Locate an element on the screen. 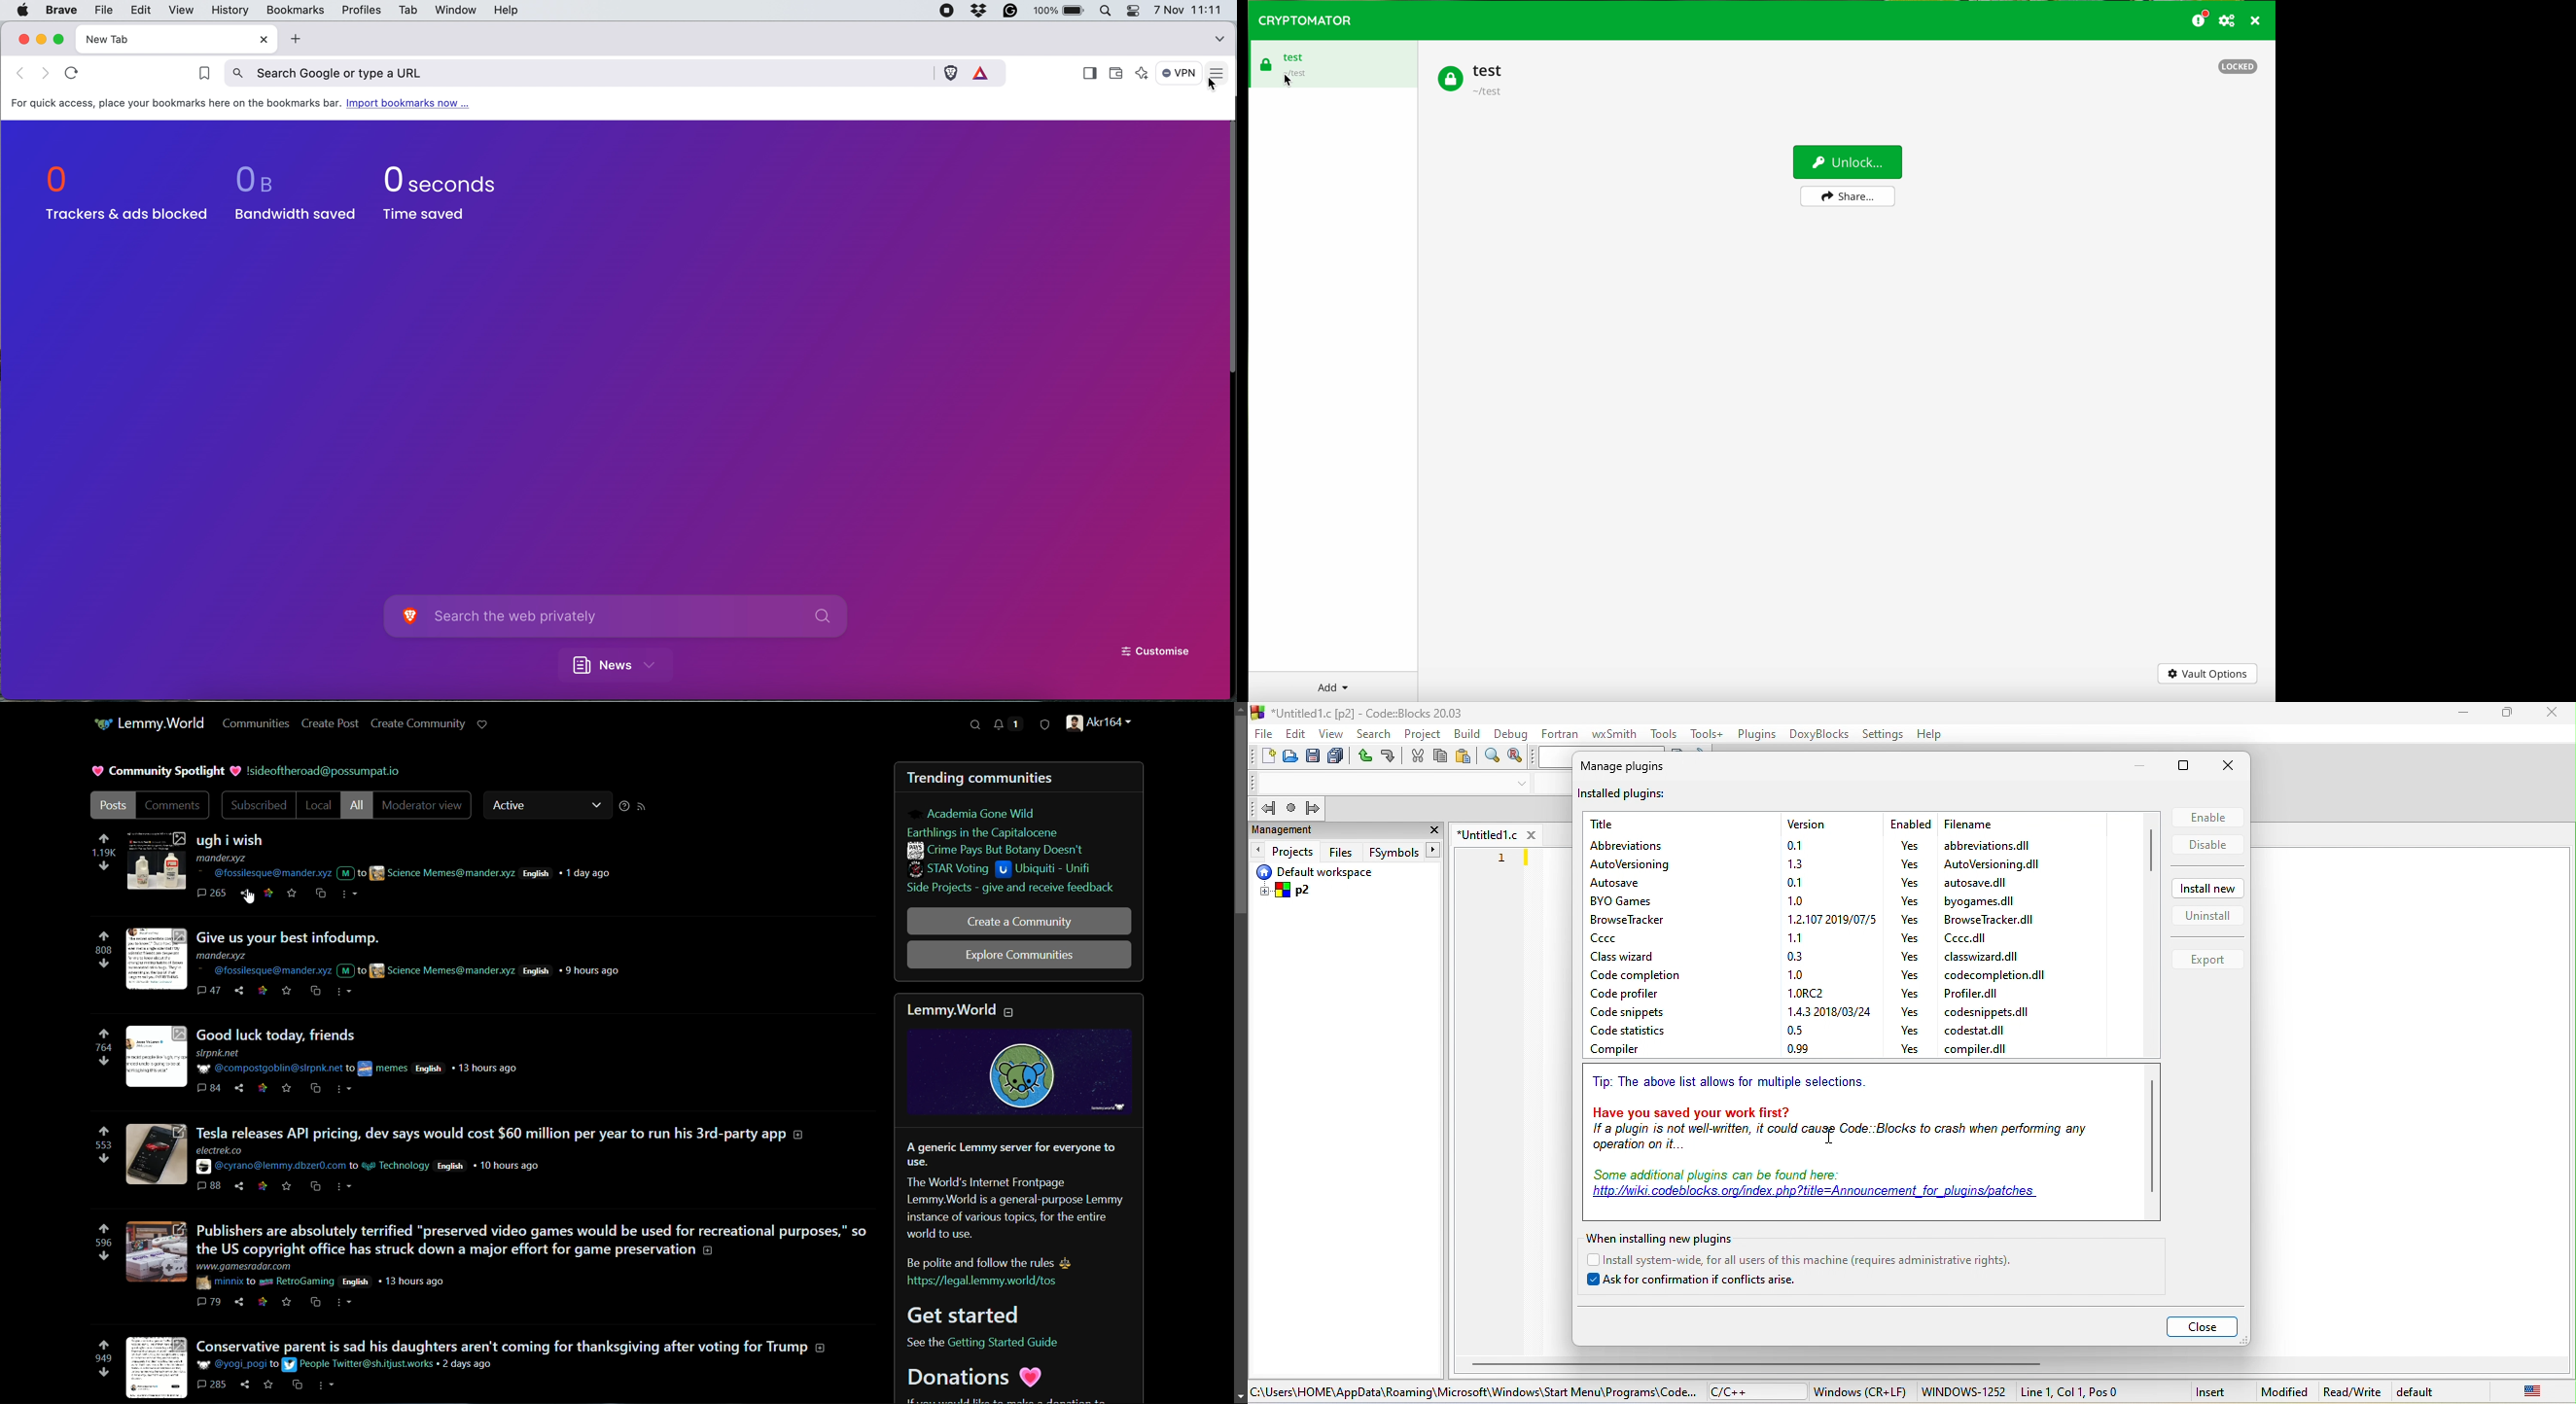 The image size is (2576, 1428). jump forward is located at coordinates (1313, 808).